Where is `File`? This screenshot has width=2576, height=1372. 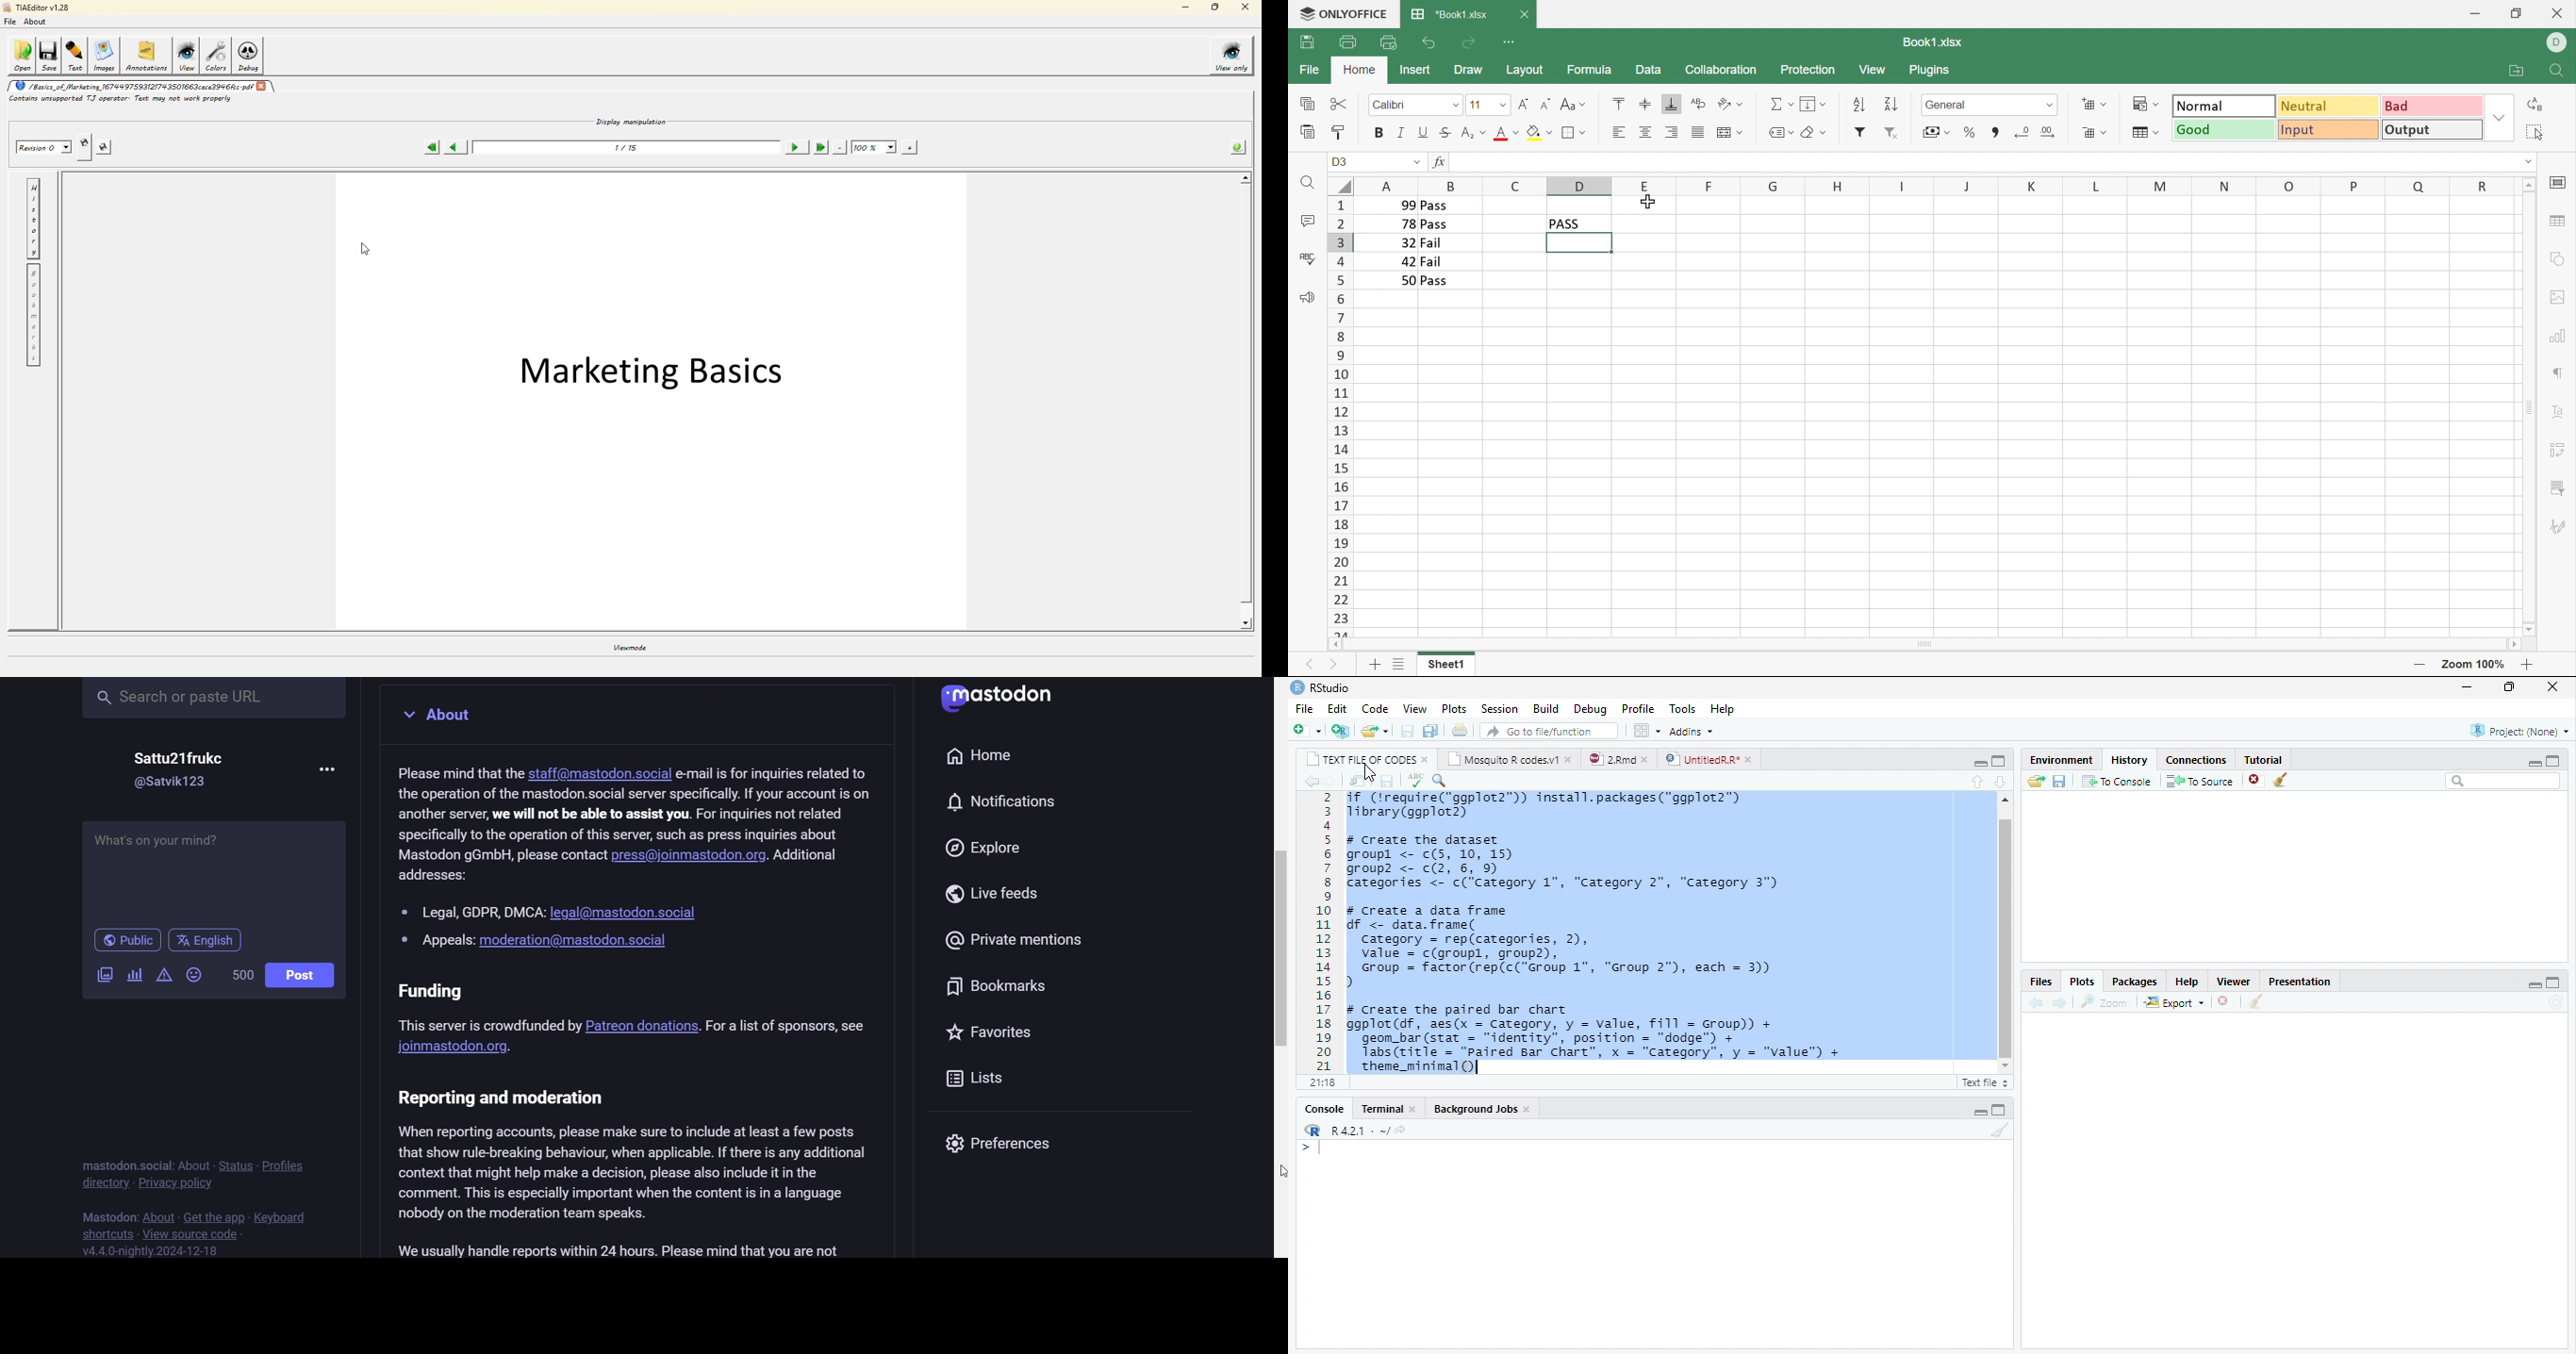
File is located at coordinates (1310, 69).